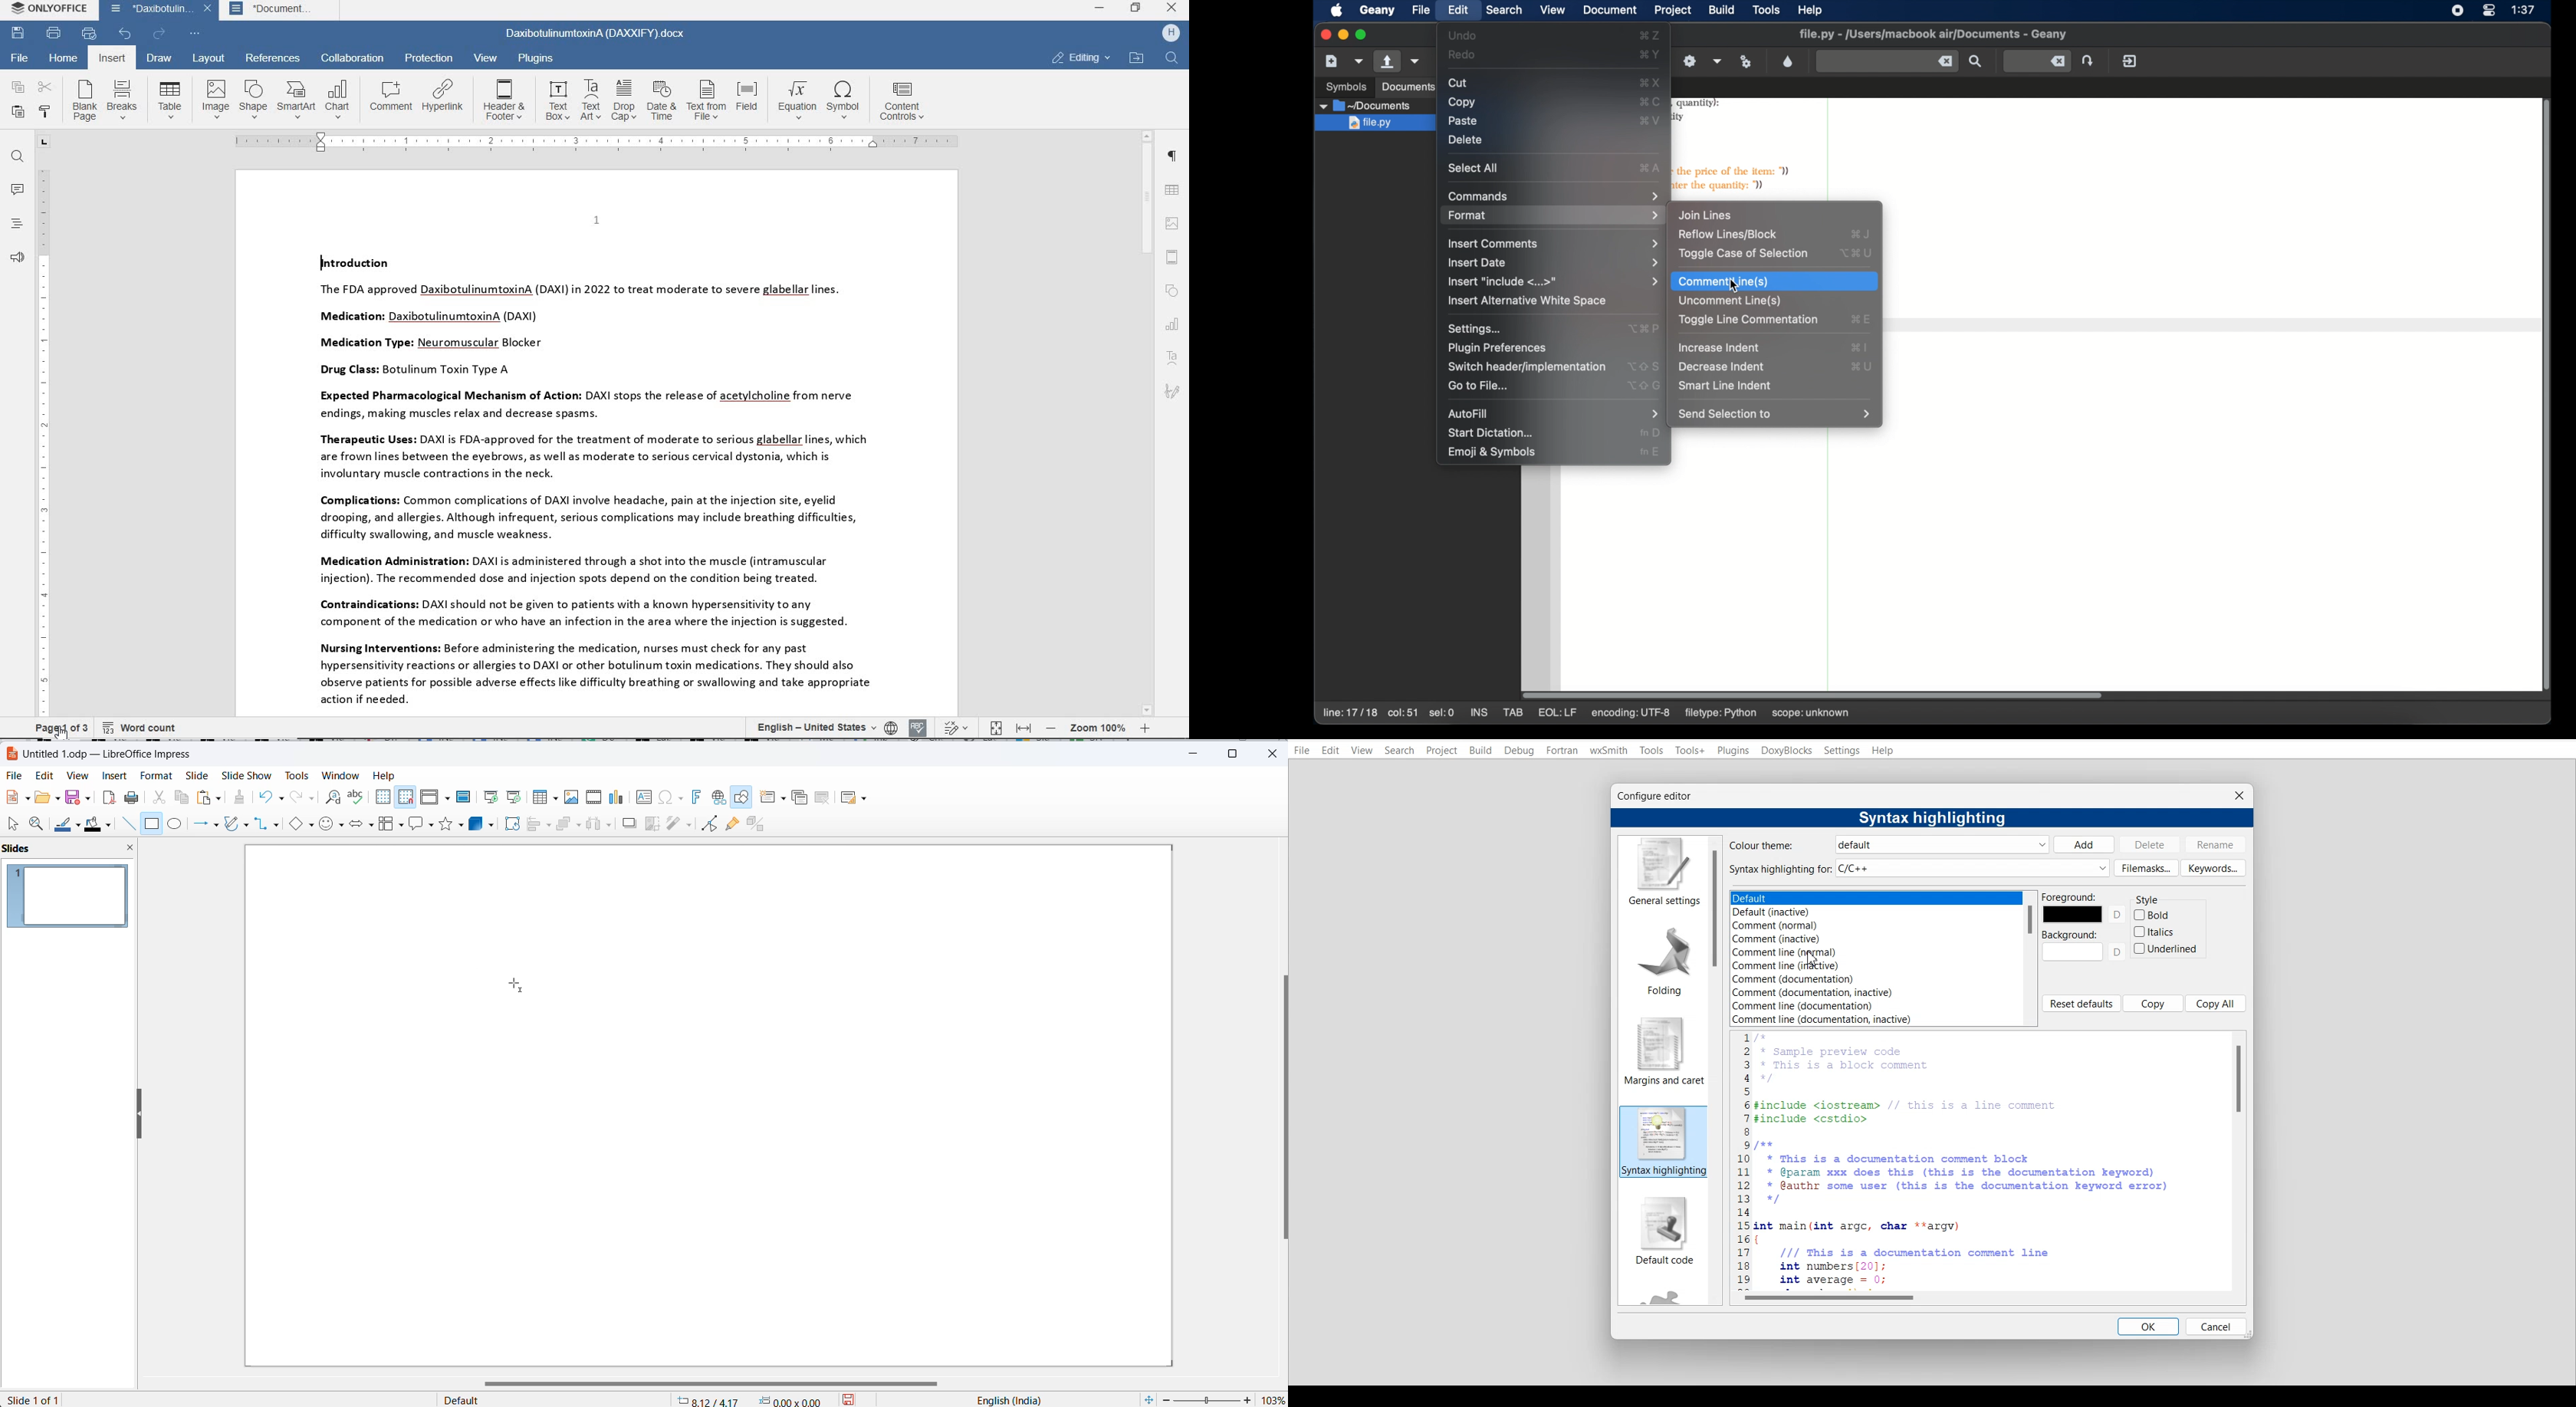  I want to click on filters, so click(679, 823).